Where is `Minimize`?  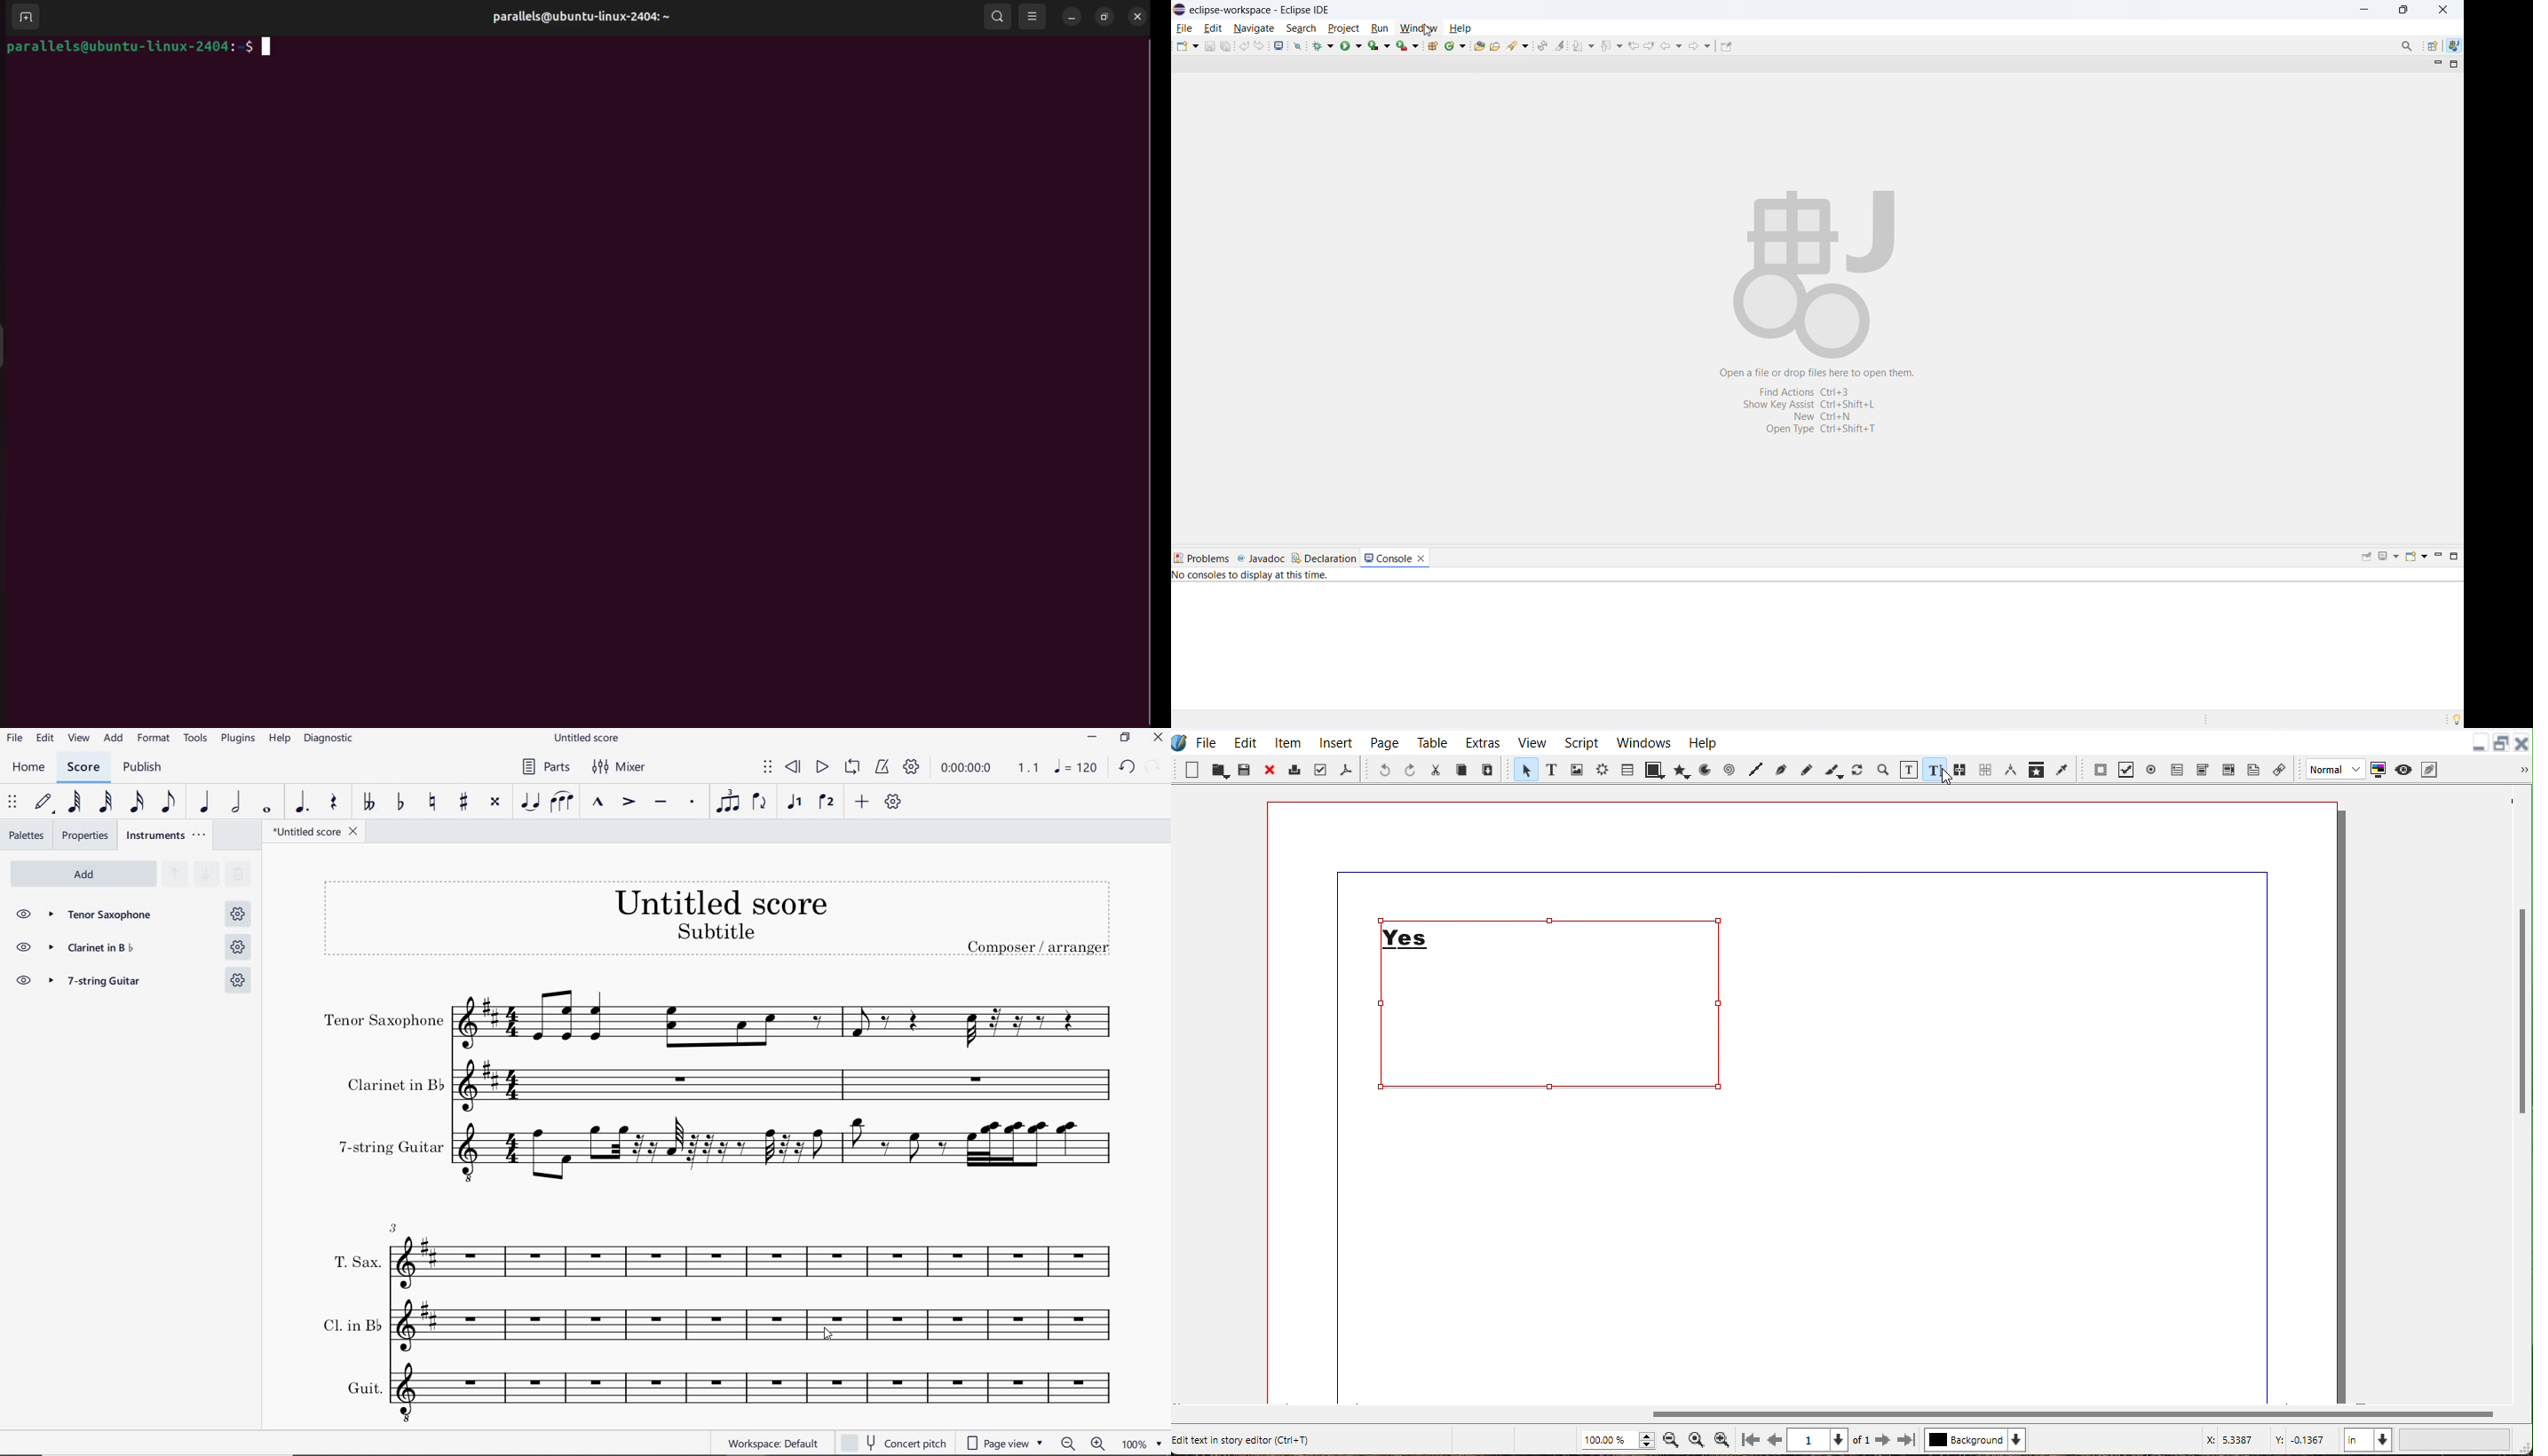
Minimize is located at coordinates (2479, 742).